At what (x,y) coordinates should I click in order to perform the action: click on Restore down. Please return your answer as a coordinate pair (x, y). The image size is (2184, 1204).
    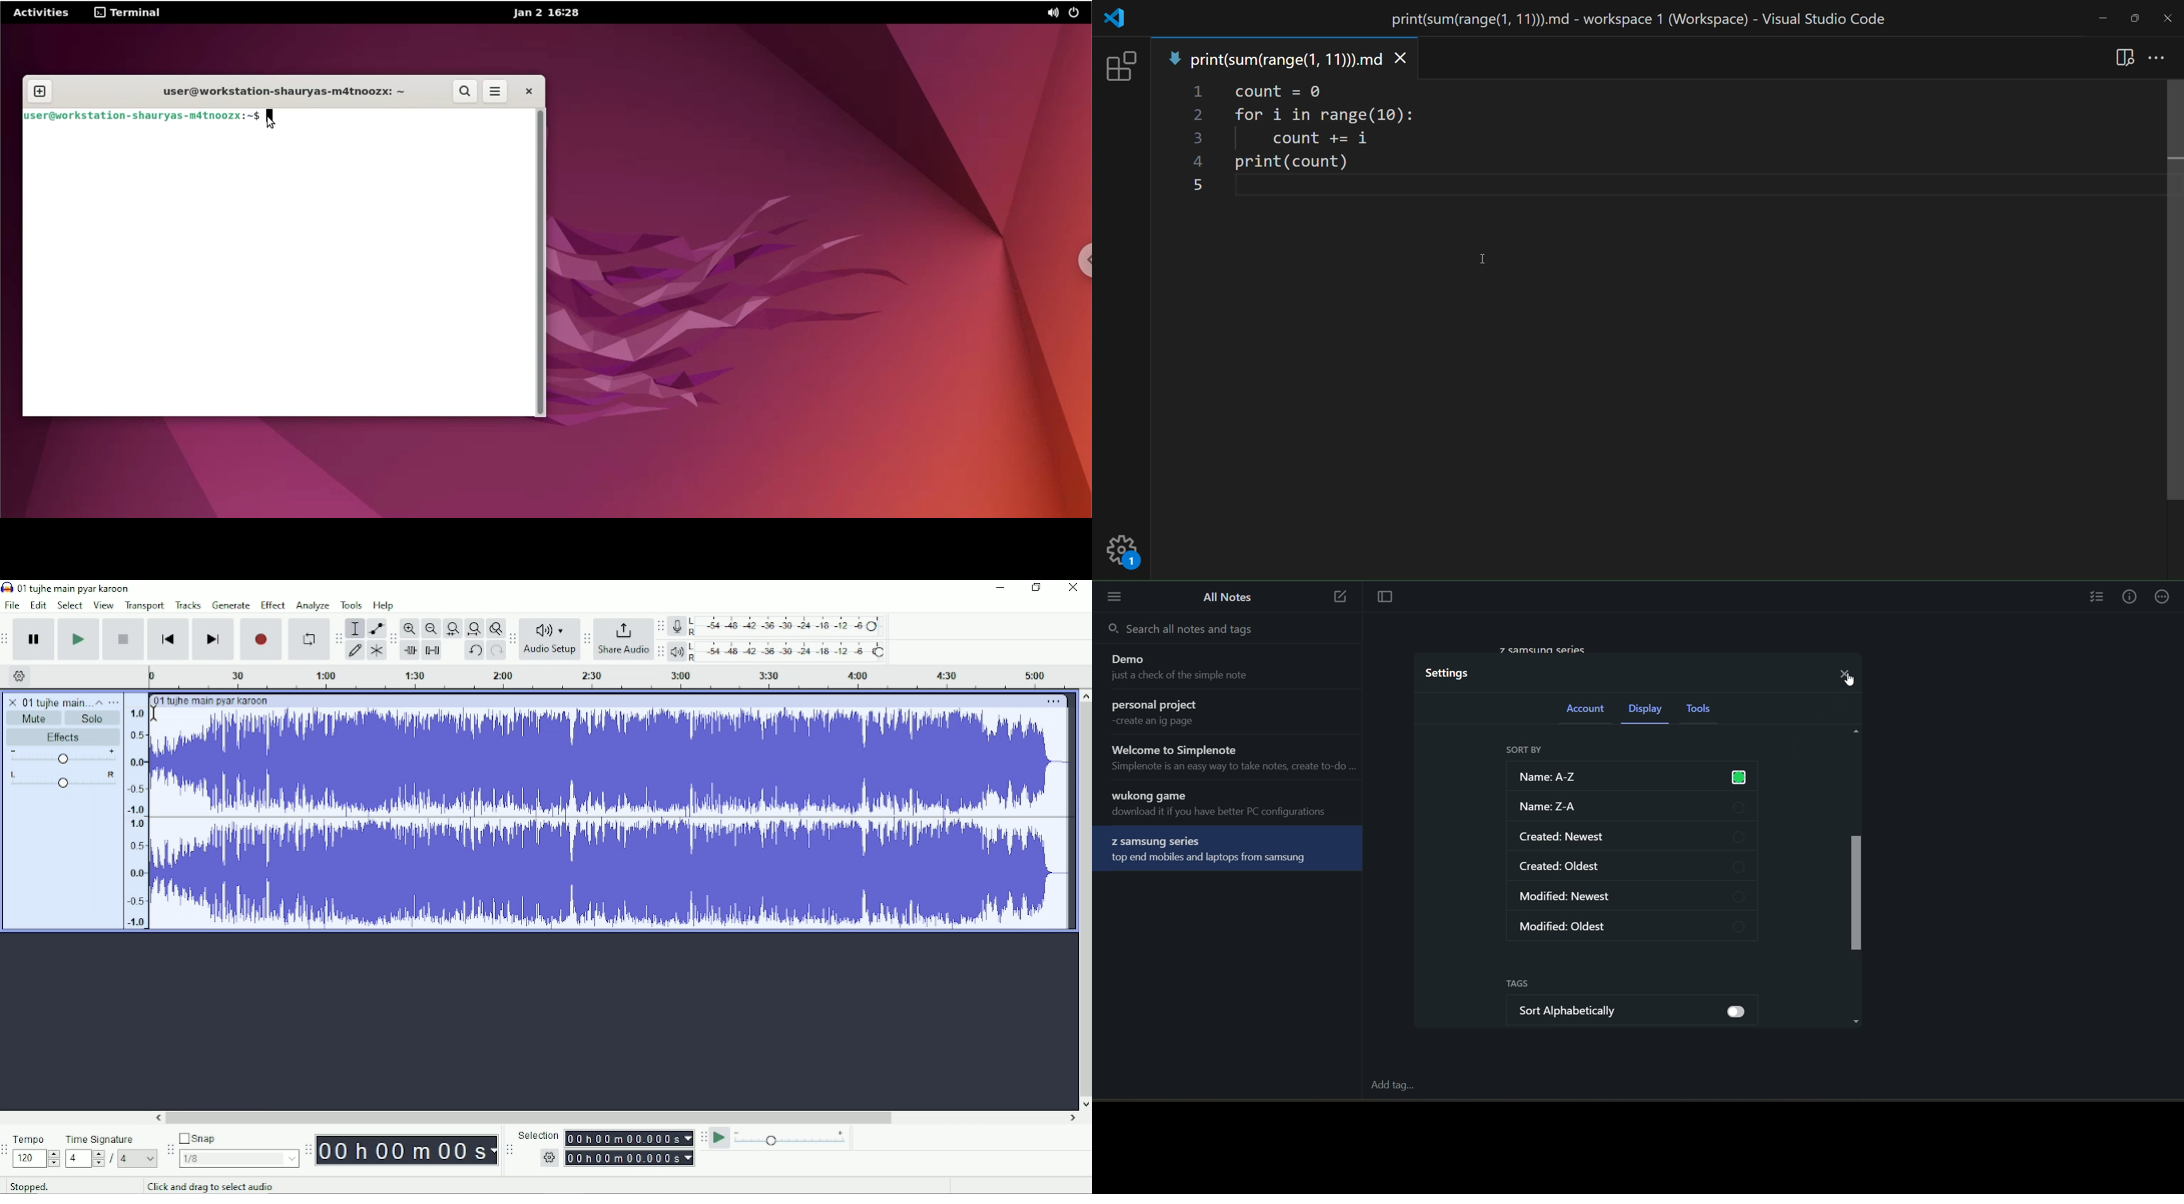
    Looking at the image, I should click on (1036, 588).